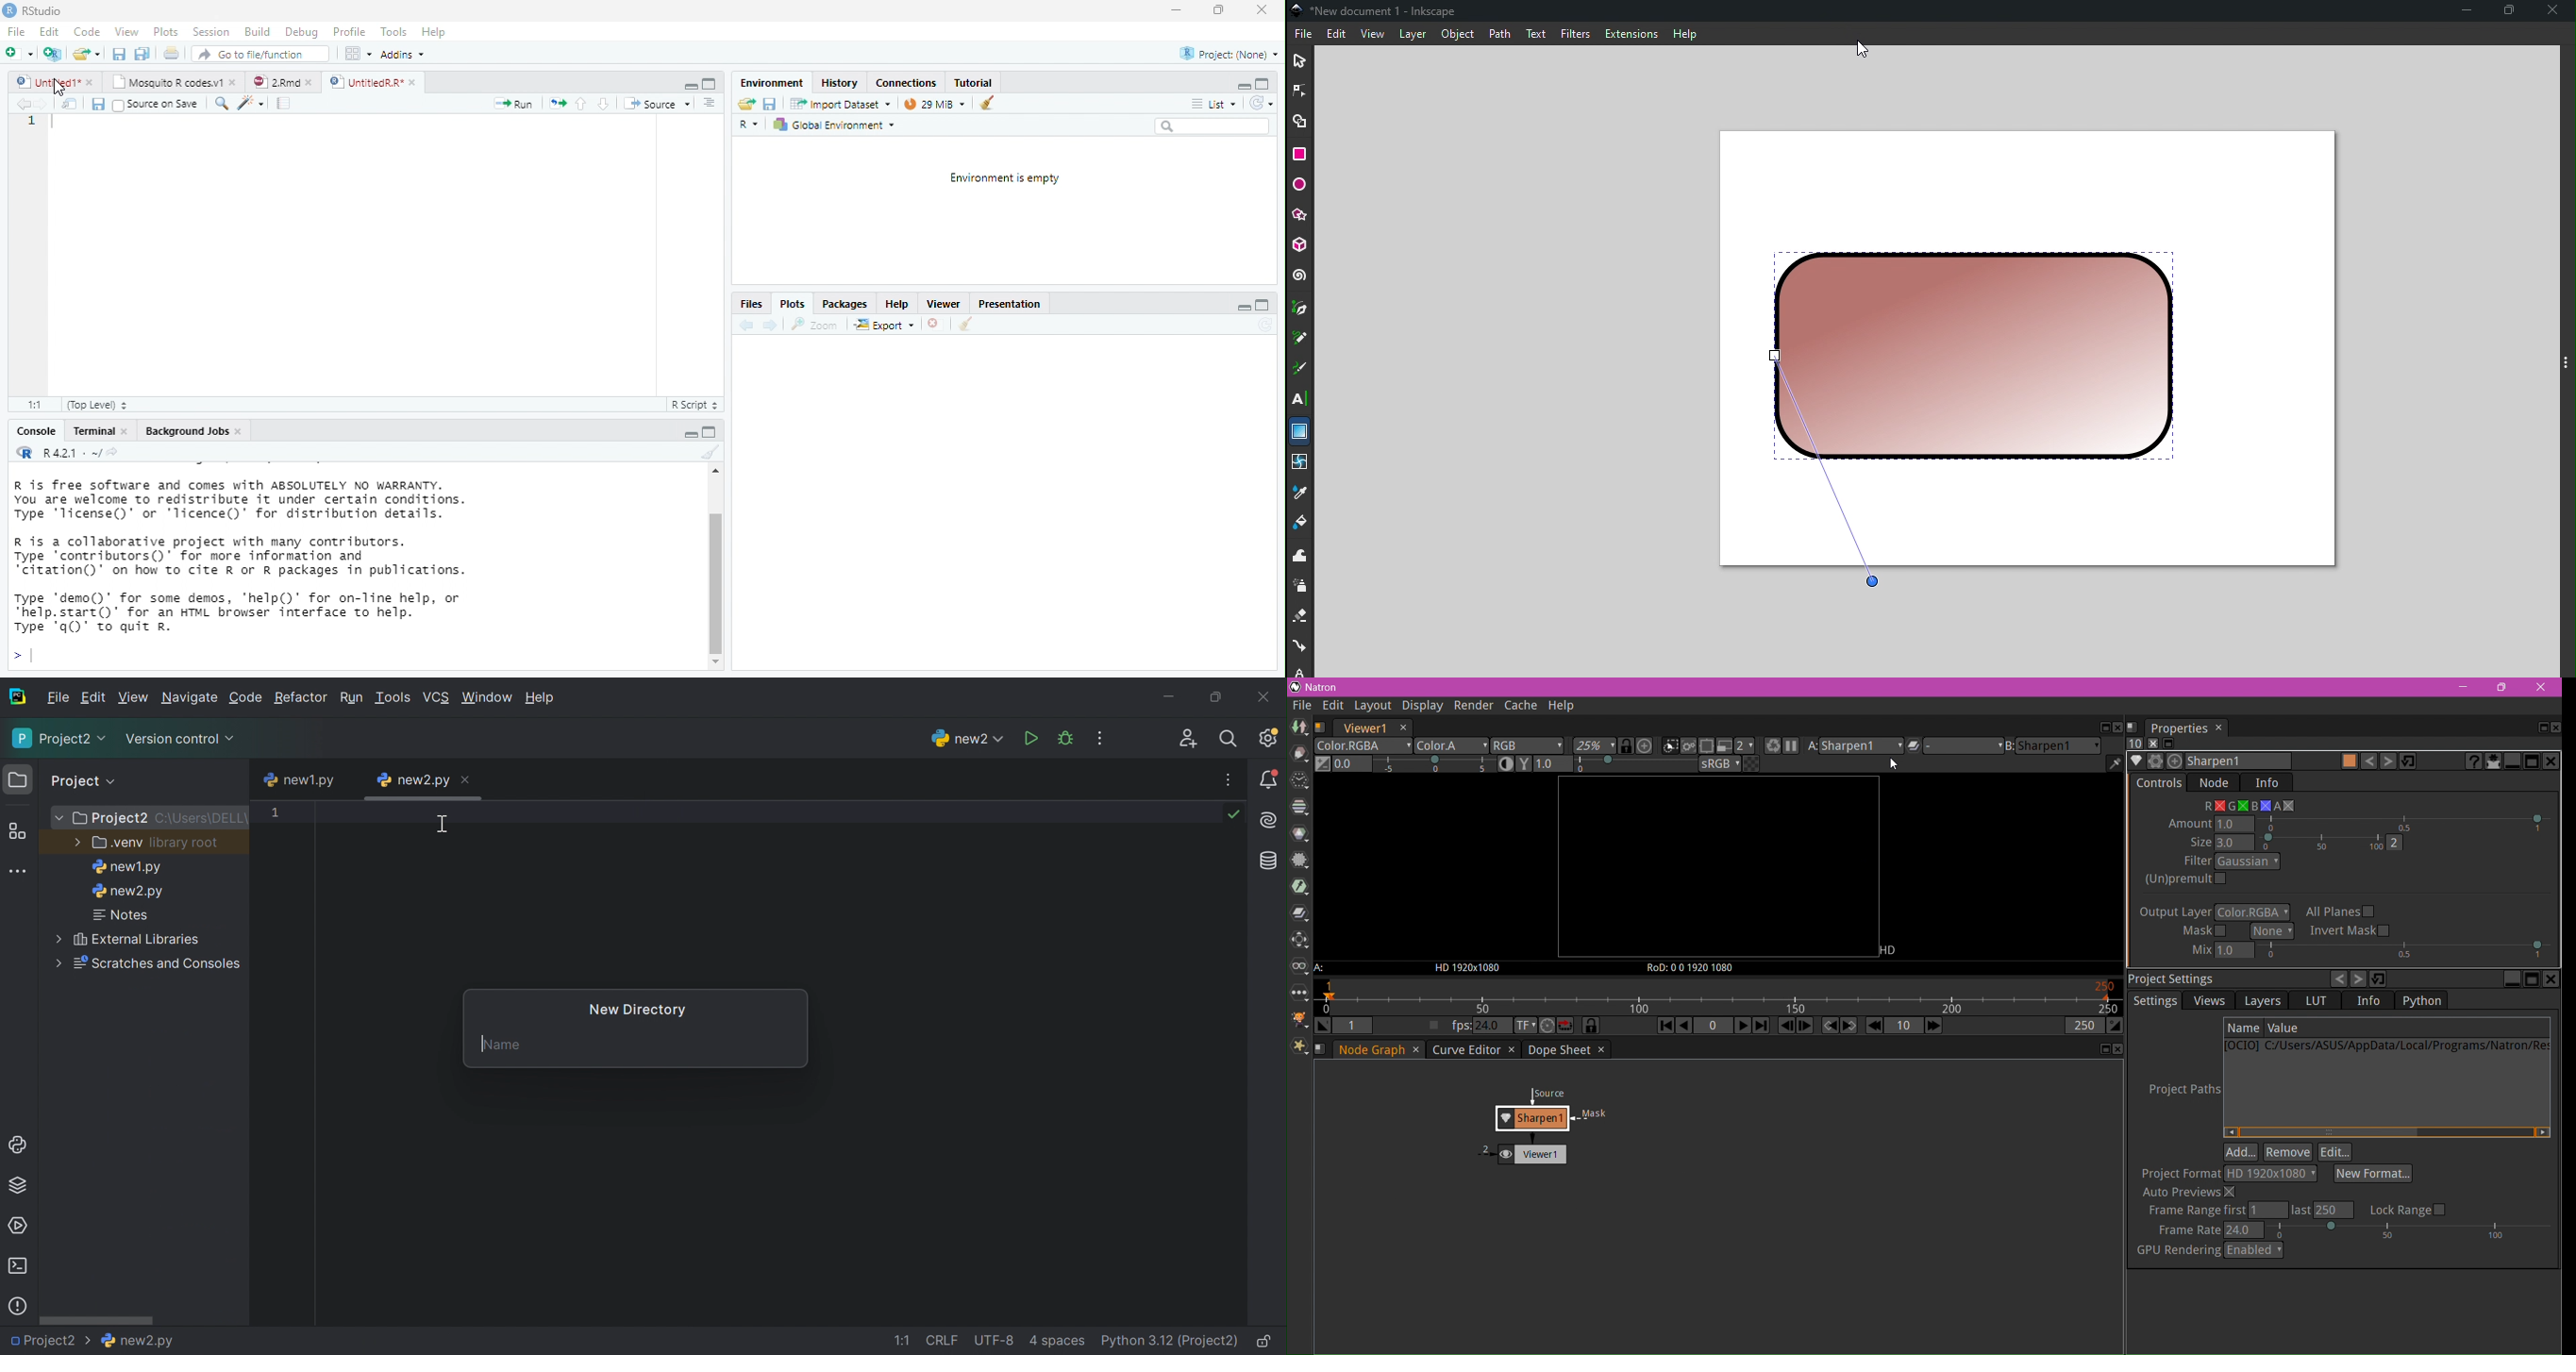  What do you see at coordinates (994, 1342) in the screenshot?
I see `UTF-8` at bounding box center [994, 1342].